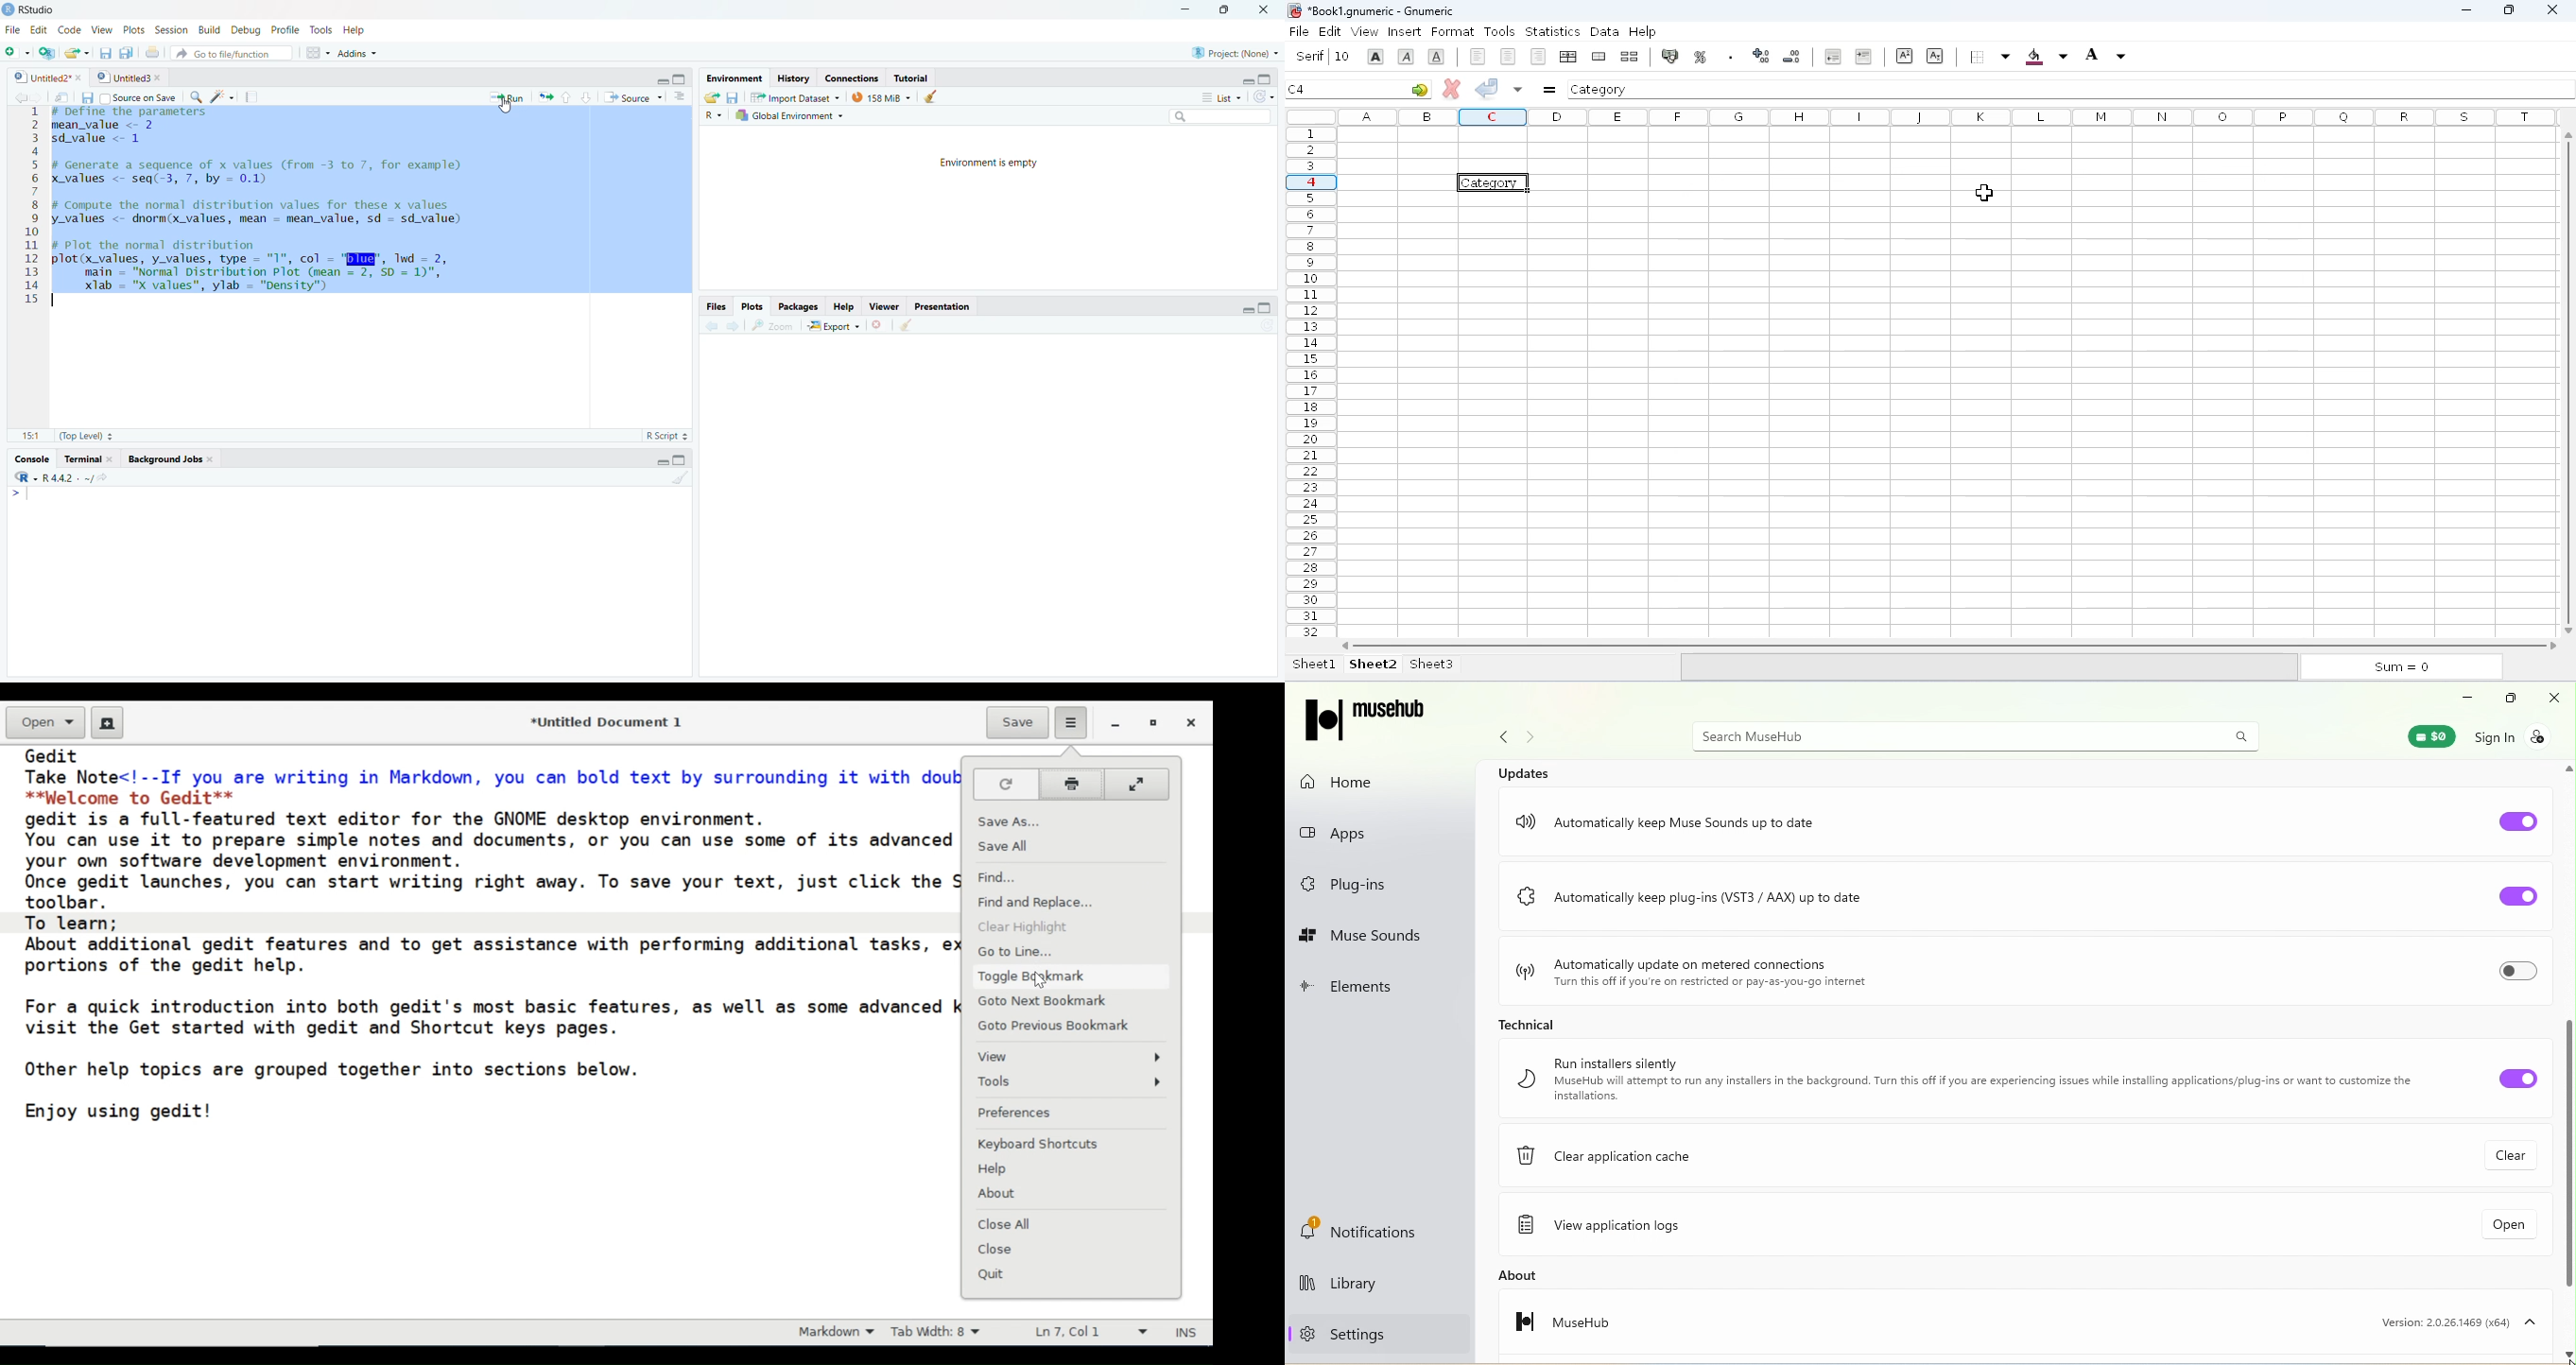 The image size is (2576, 1372). Describe the element at coordinates (360, 55) in the screenshot. I see `~ Addins ~` at that location.